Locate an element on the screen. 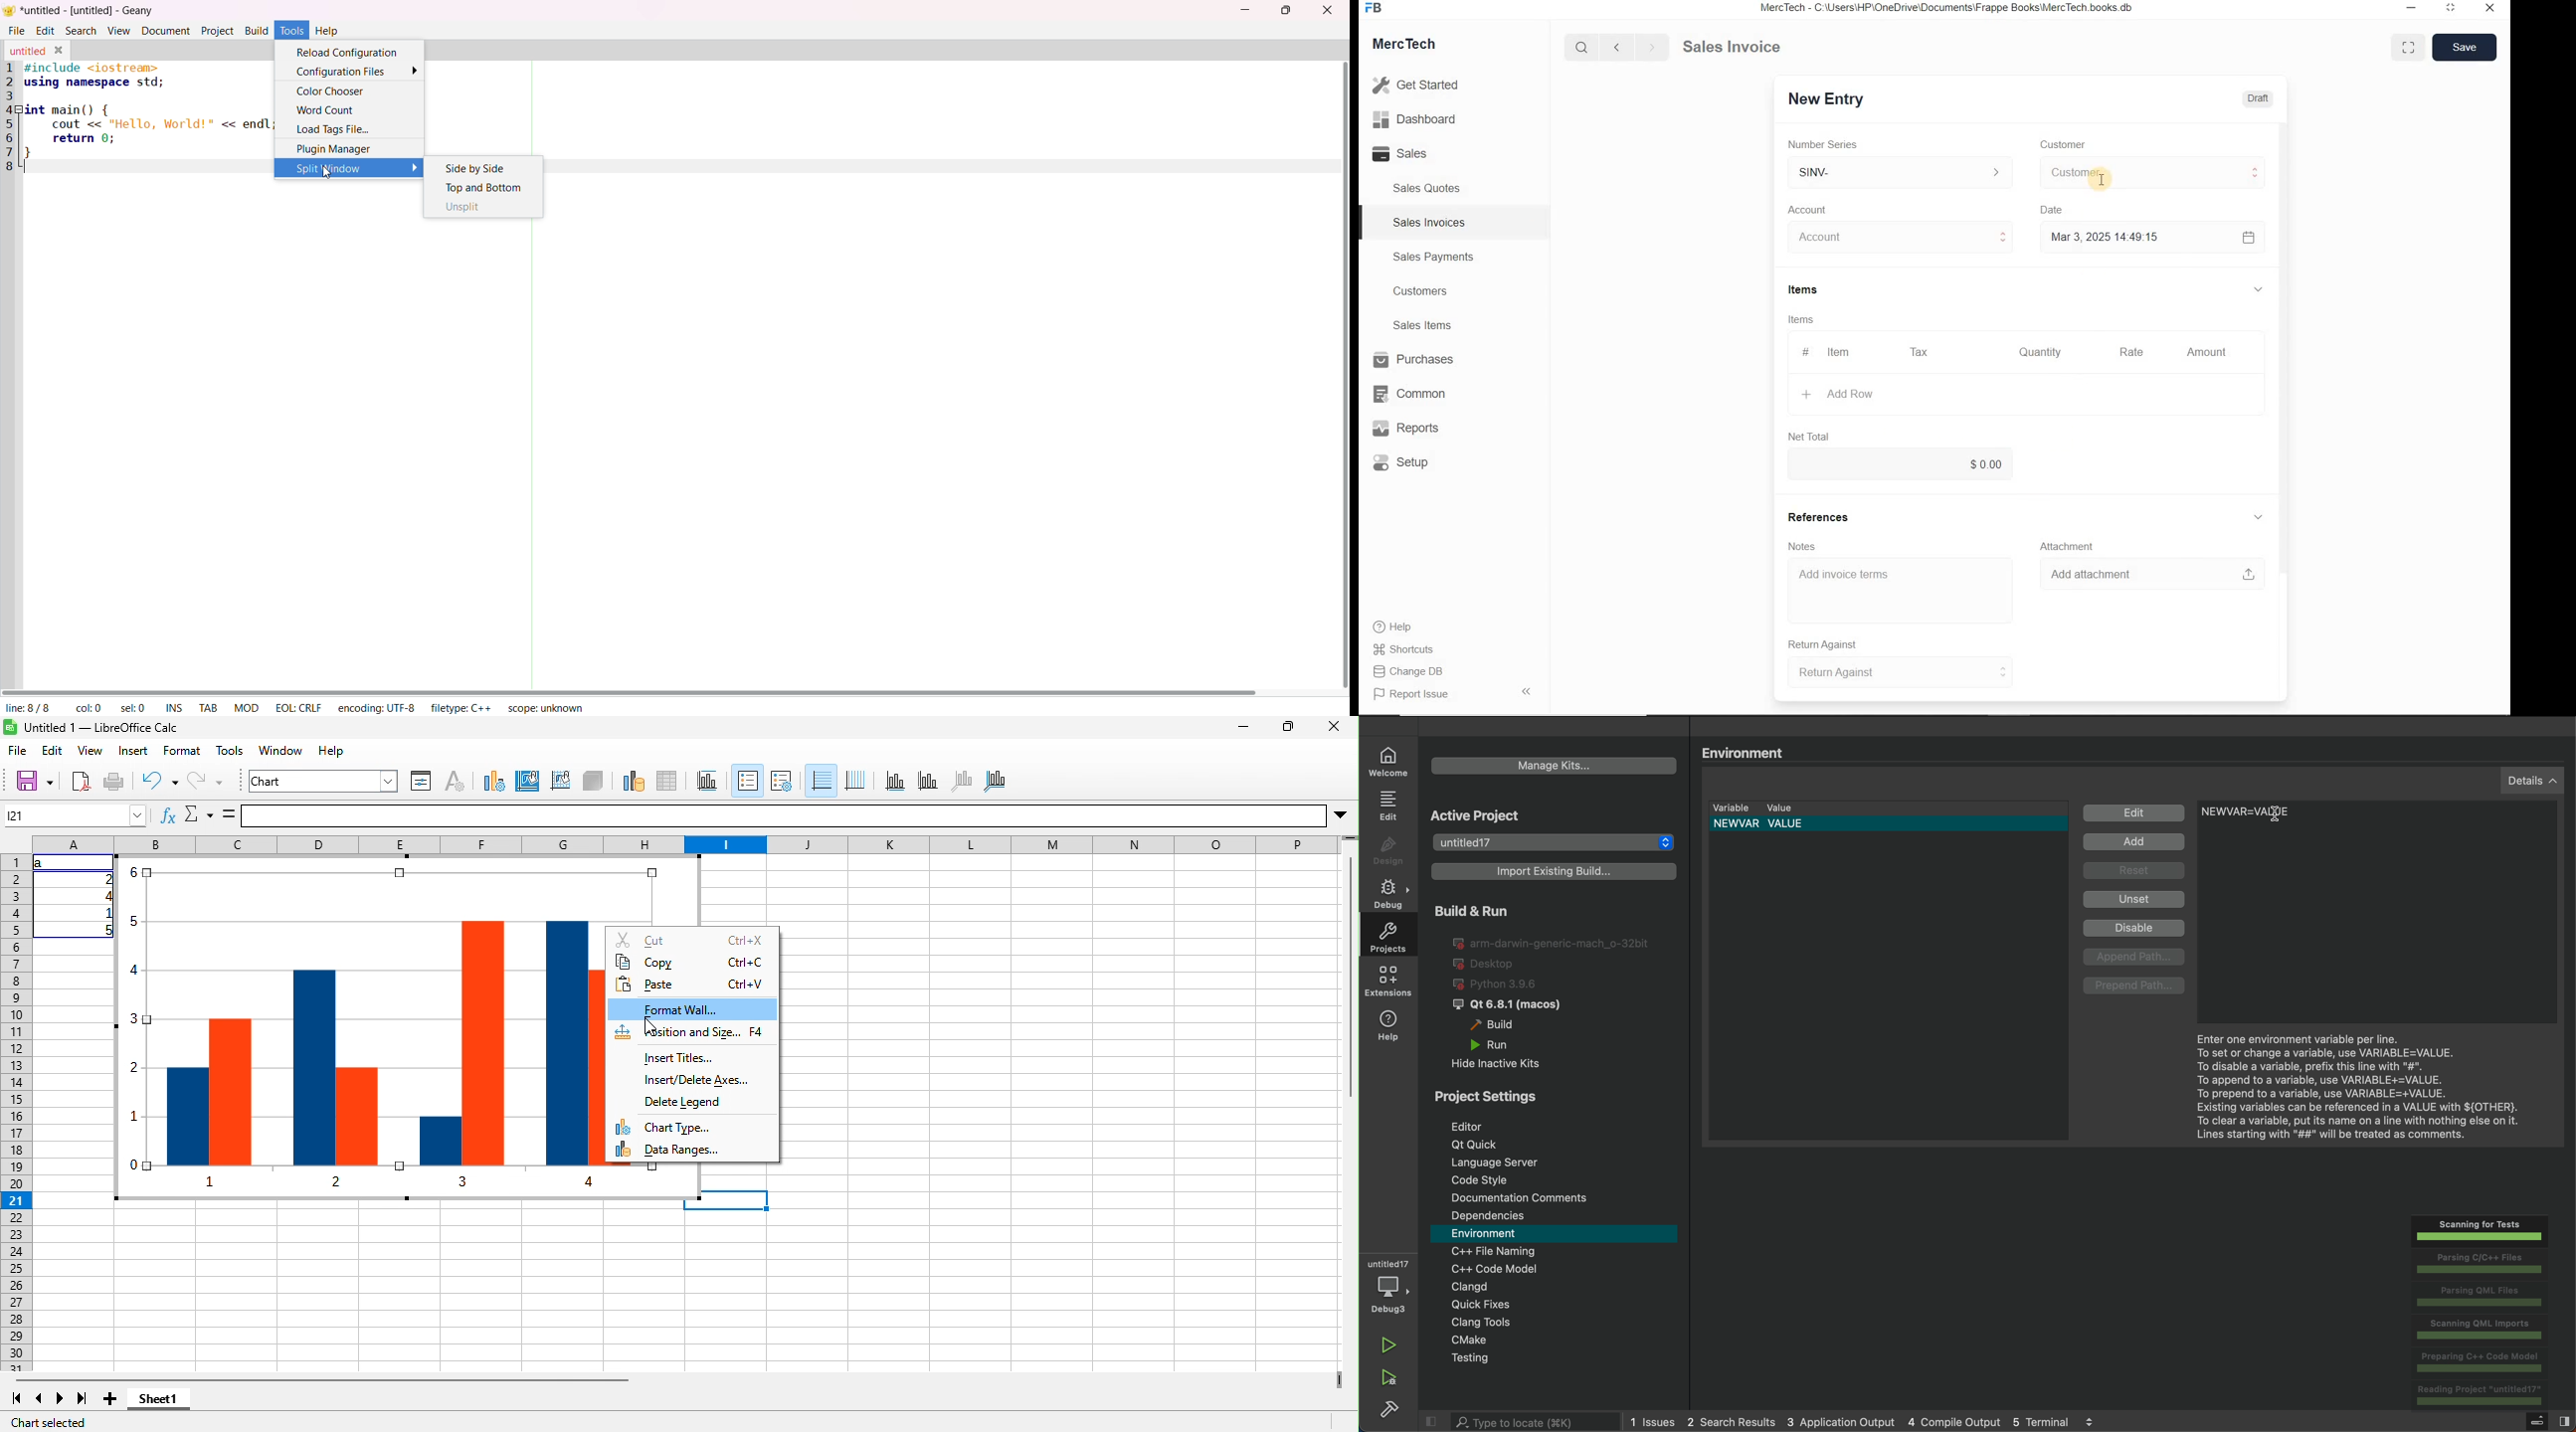 This screenshot has width=2576, height=1456. Date is located at coordinates (2058, 210).